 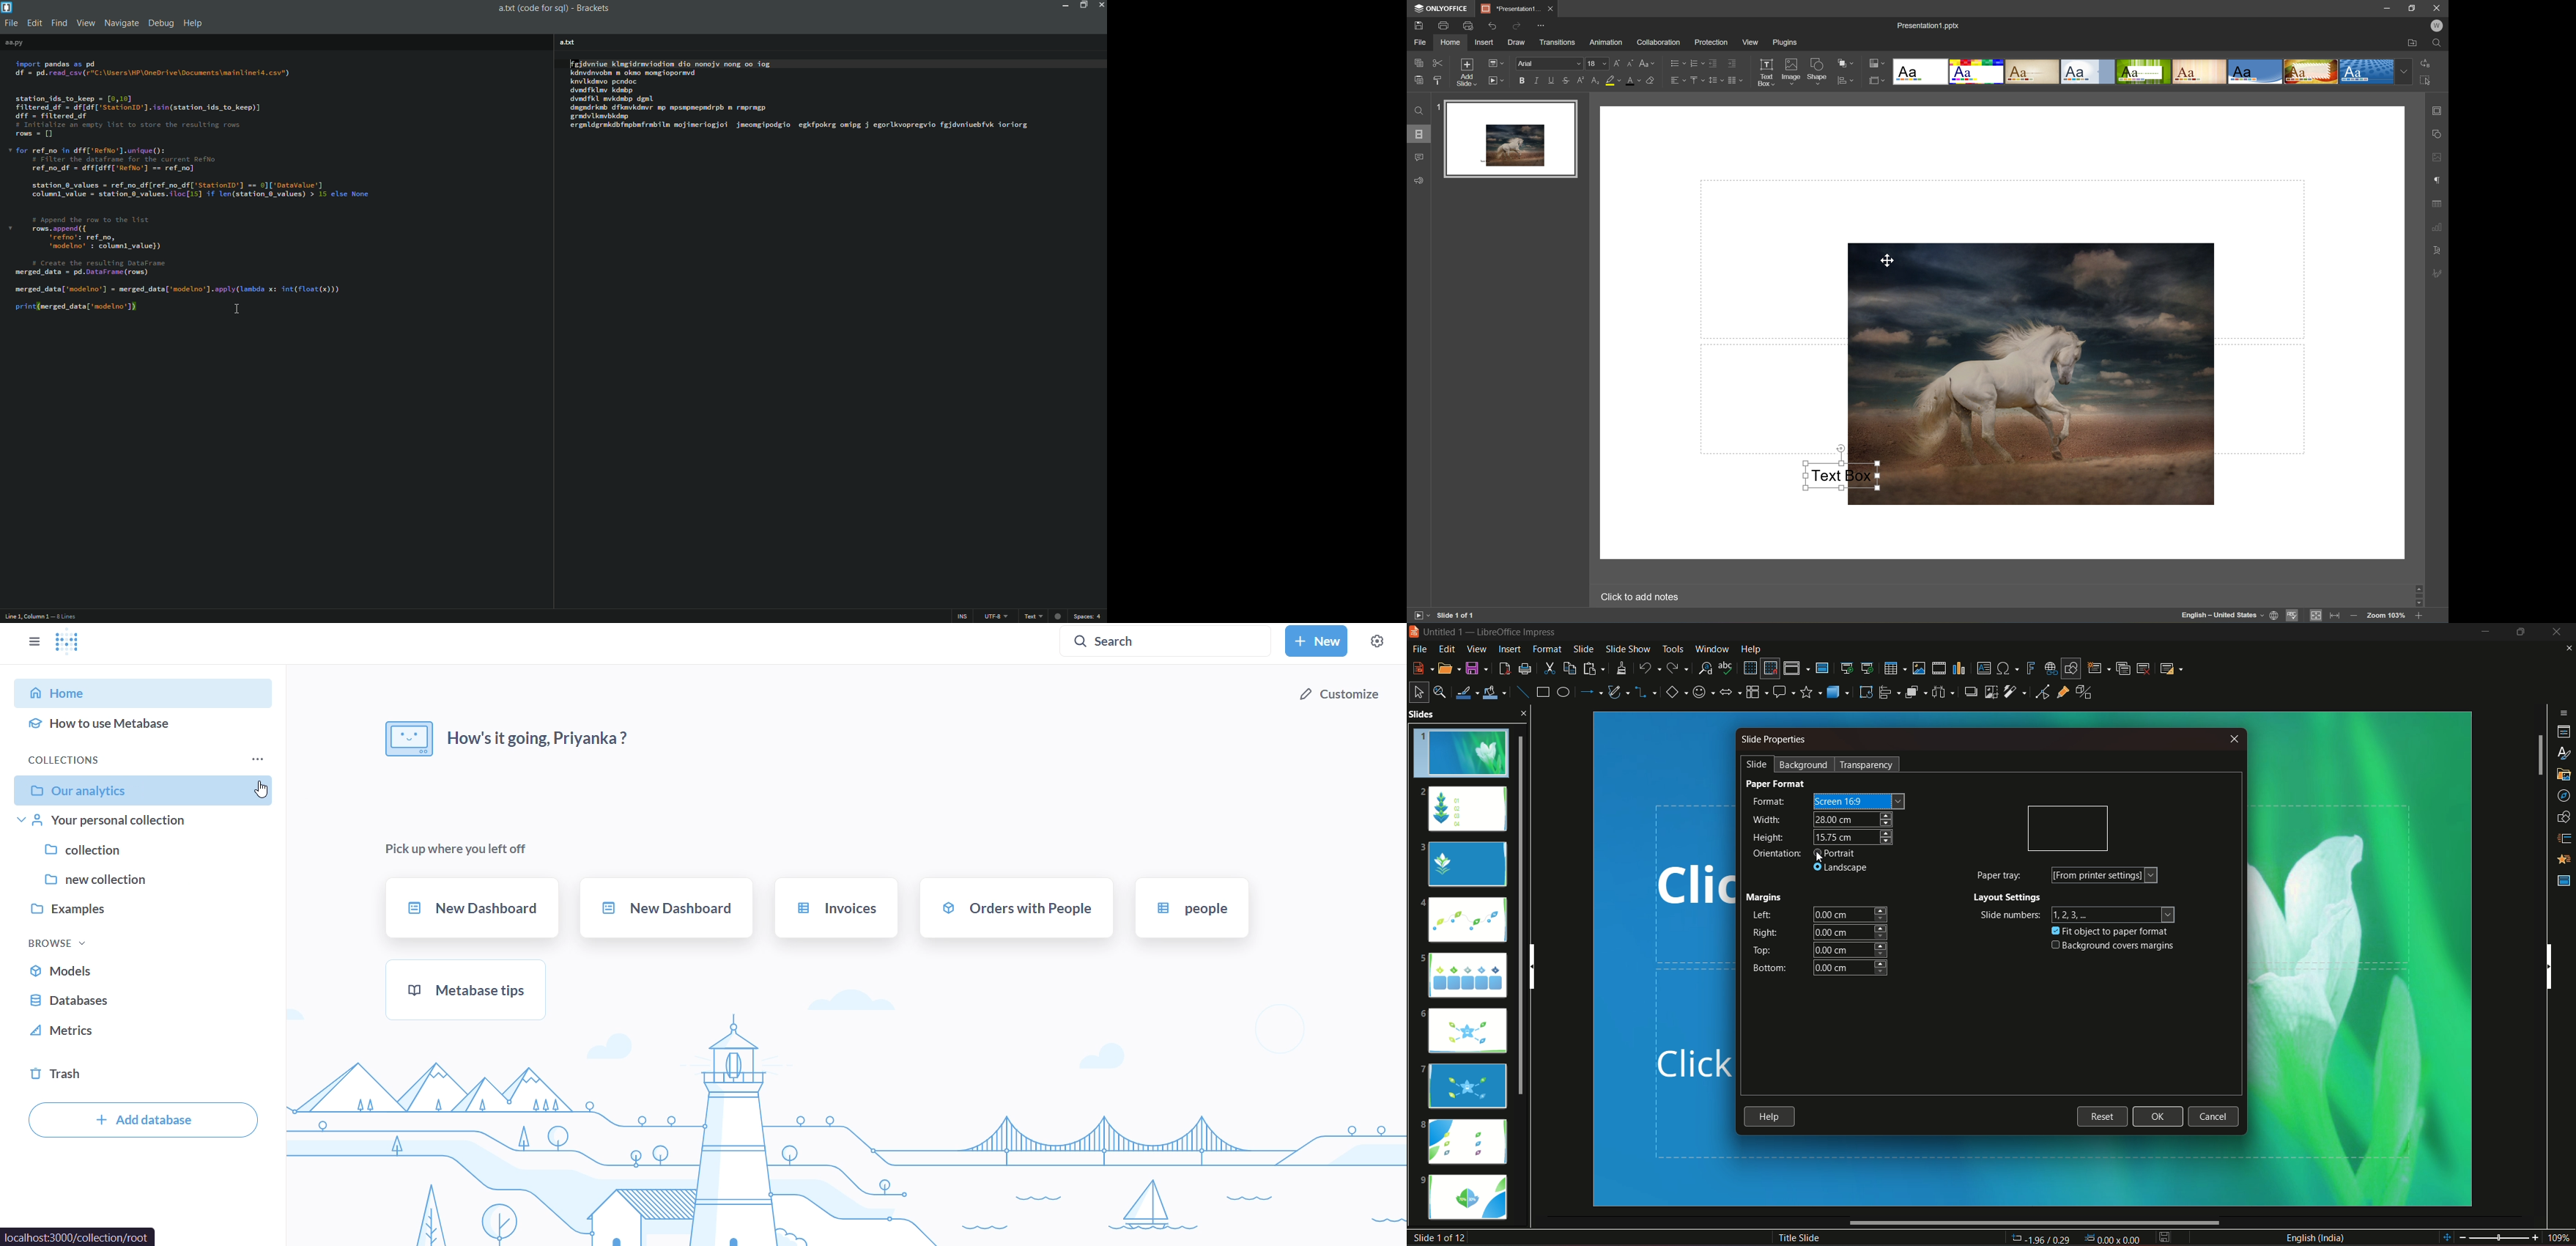 What do you see at coordinates (2561, 860) in the screenshot?
I see `animation` at bounding box center [2561, 860].